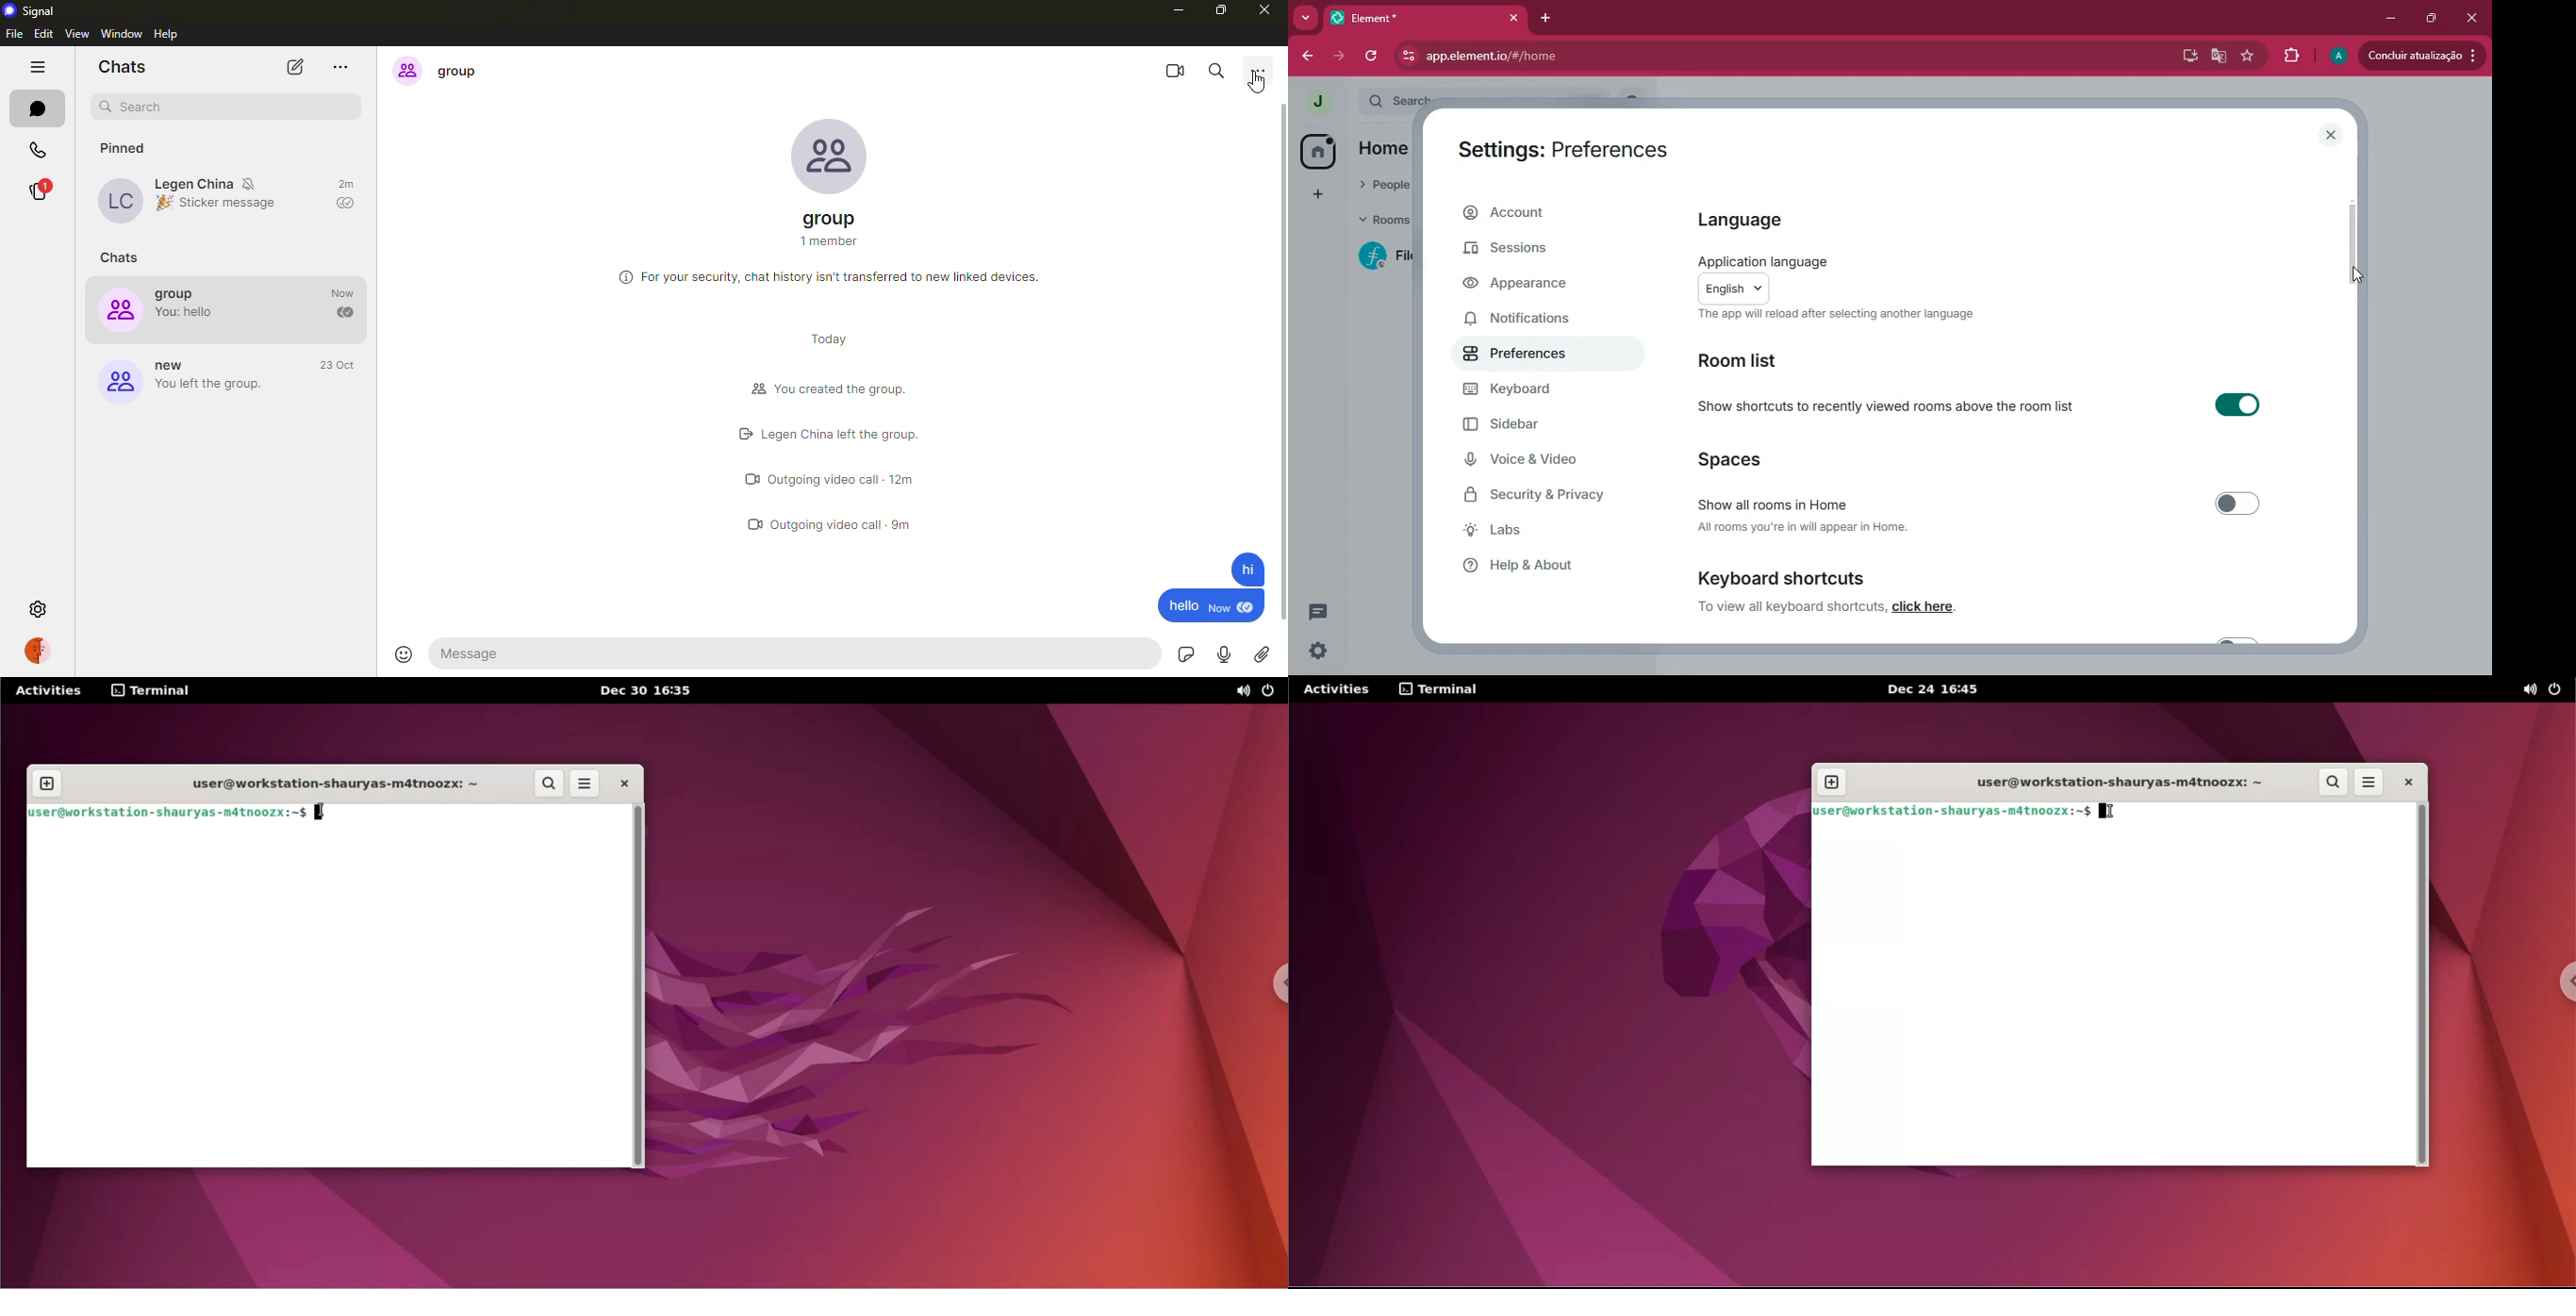 The height and width of the screenshot is (1316, 2576). I want to click on time, so click(345, 184).